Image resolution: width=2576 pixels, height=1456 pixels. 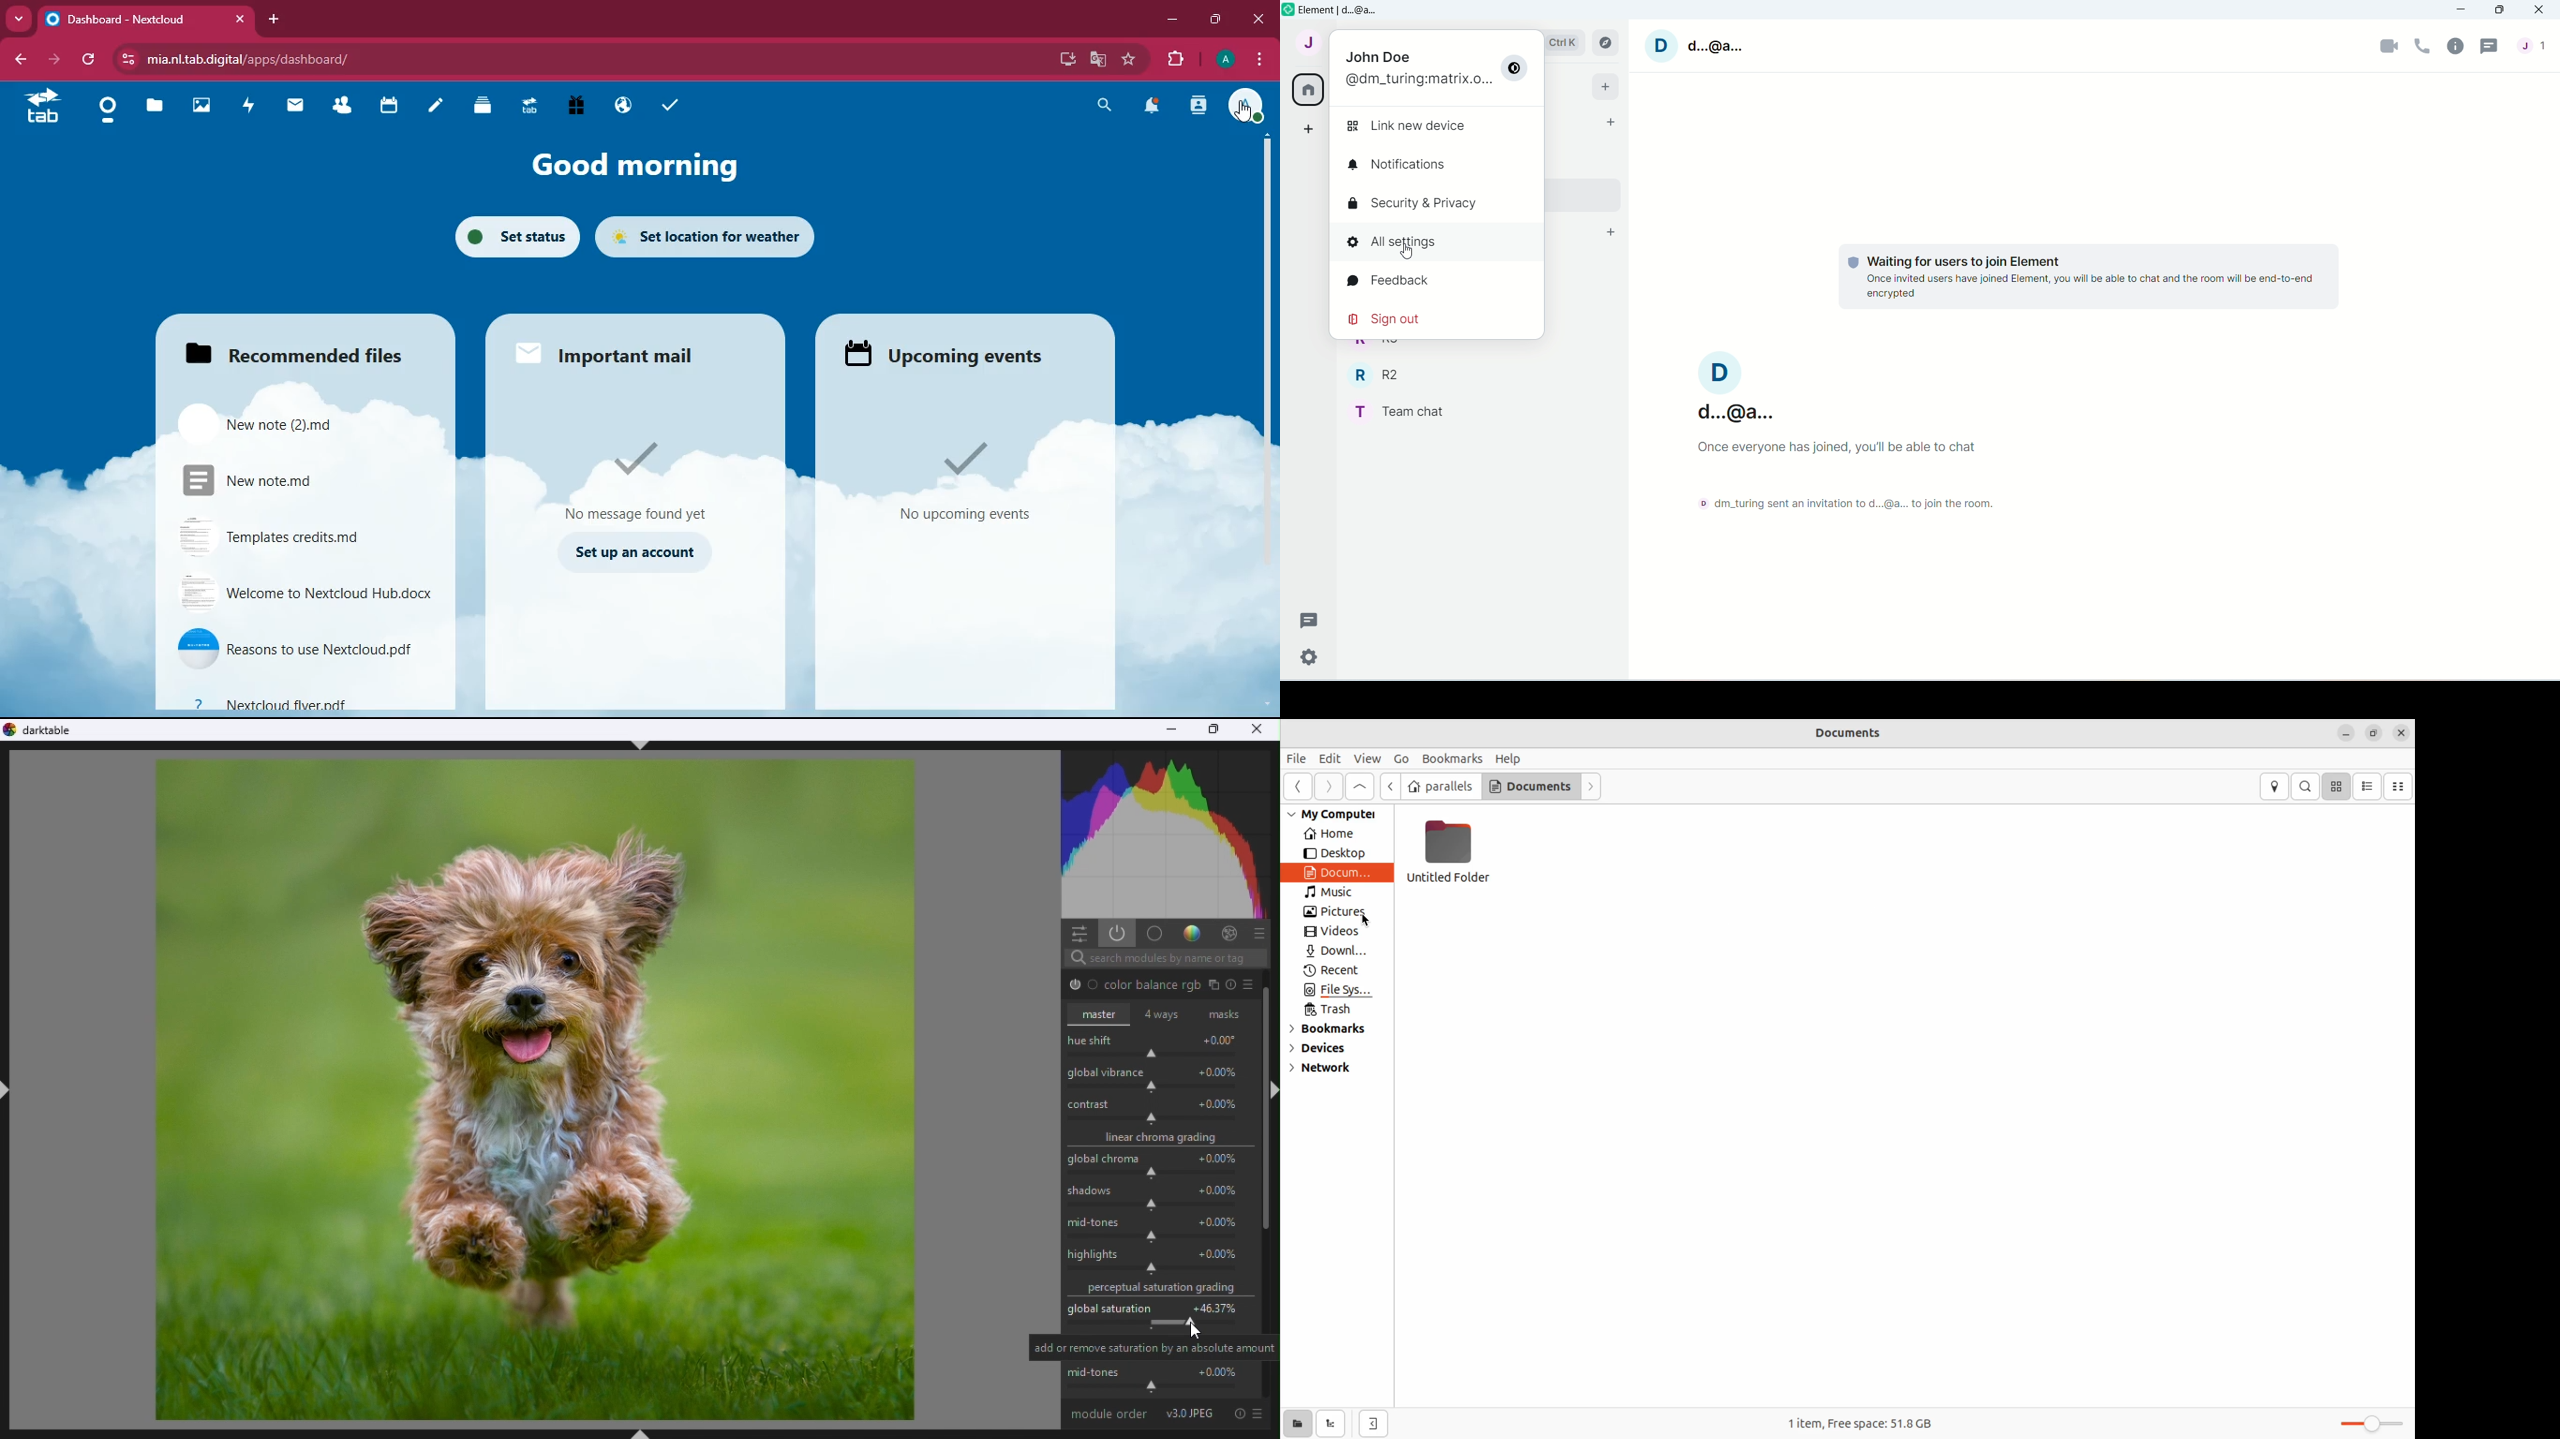 What do you see at coordinates (1315, 620) in the screenshot?
I see `Threads` at bounding box center [1315, 620].